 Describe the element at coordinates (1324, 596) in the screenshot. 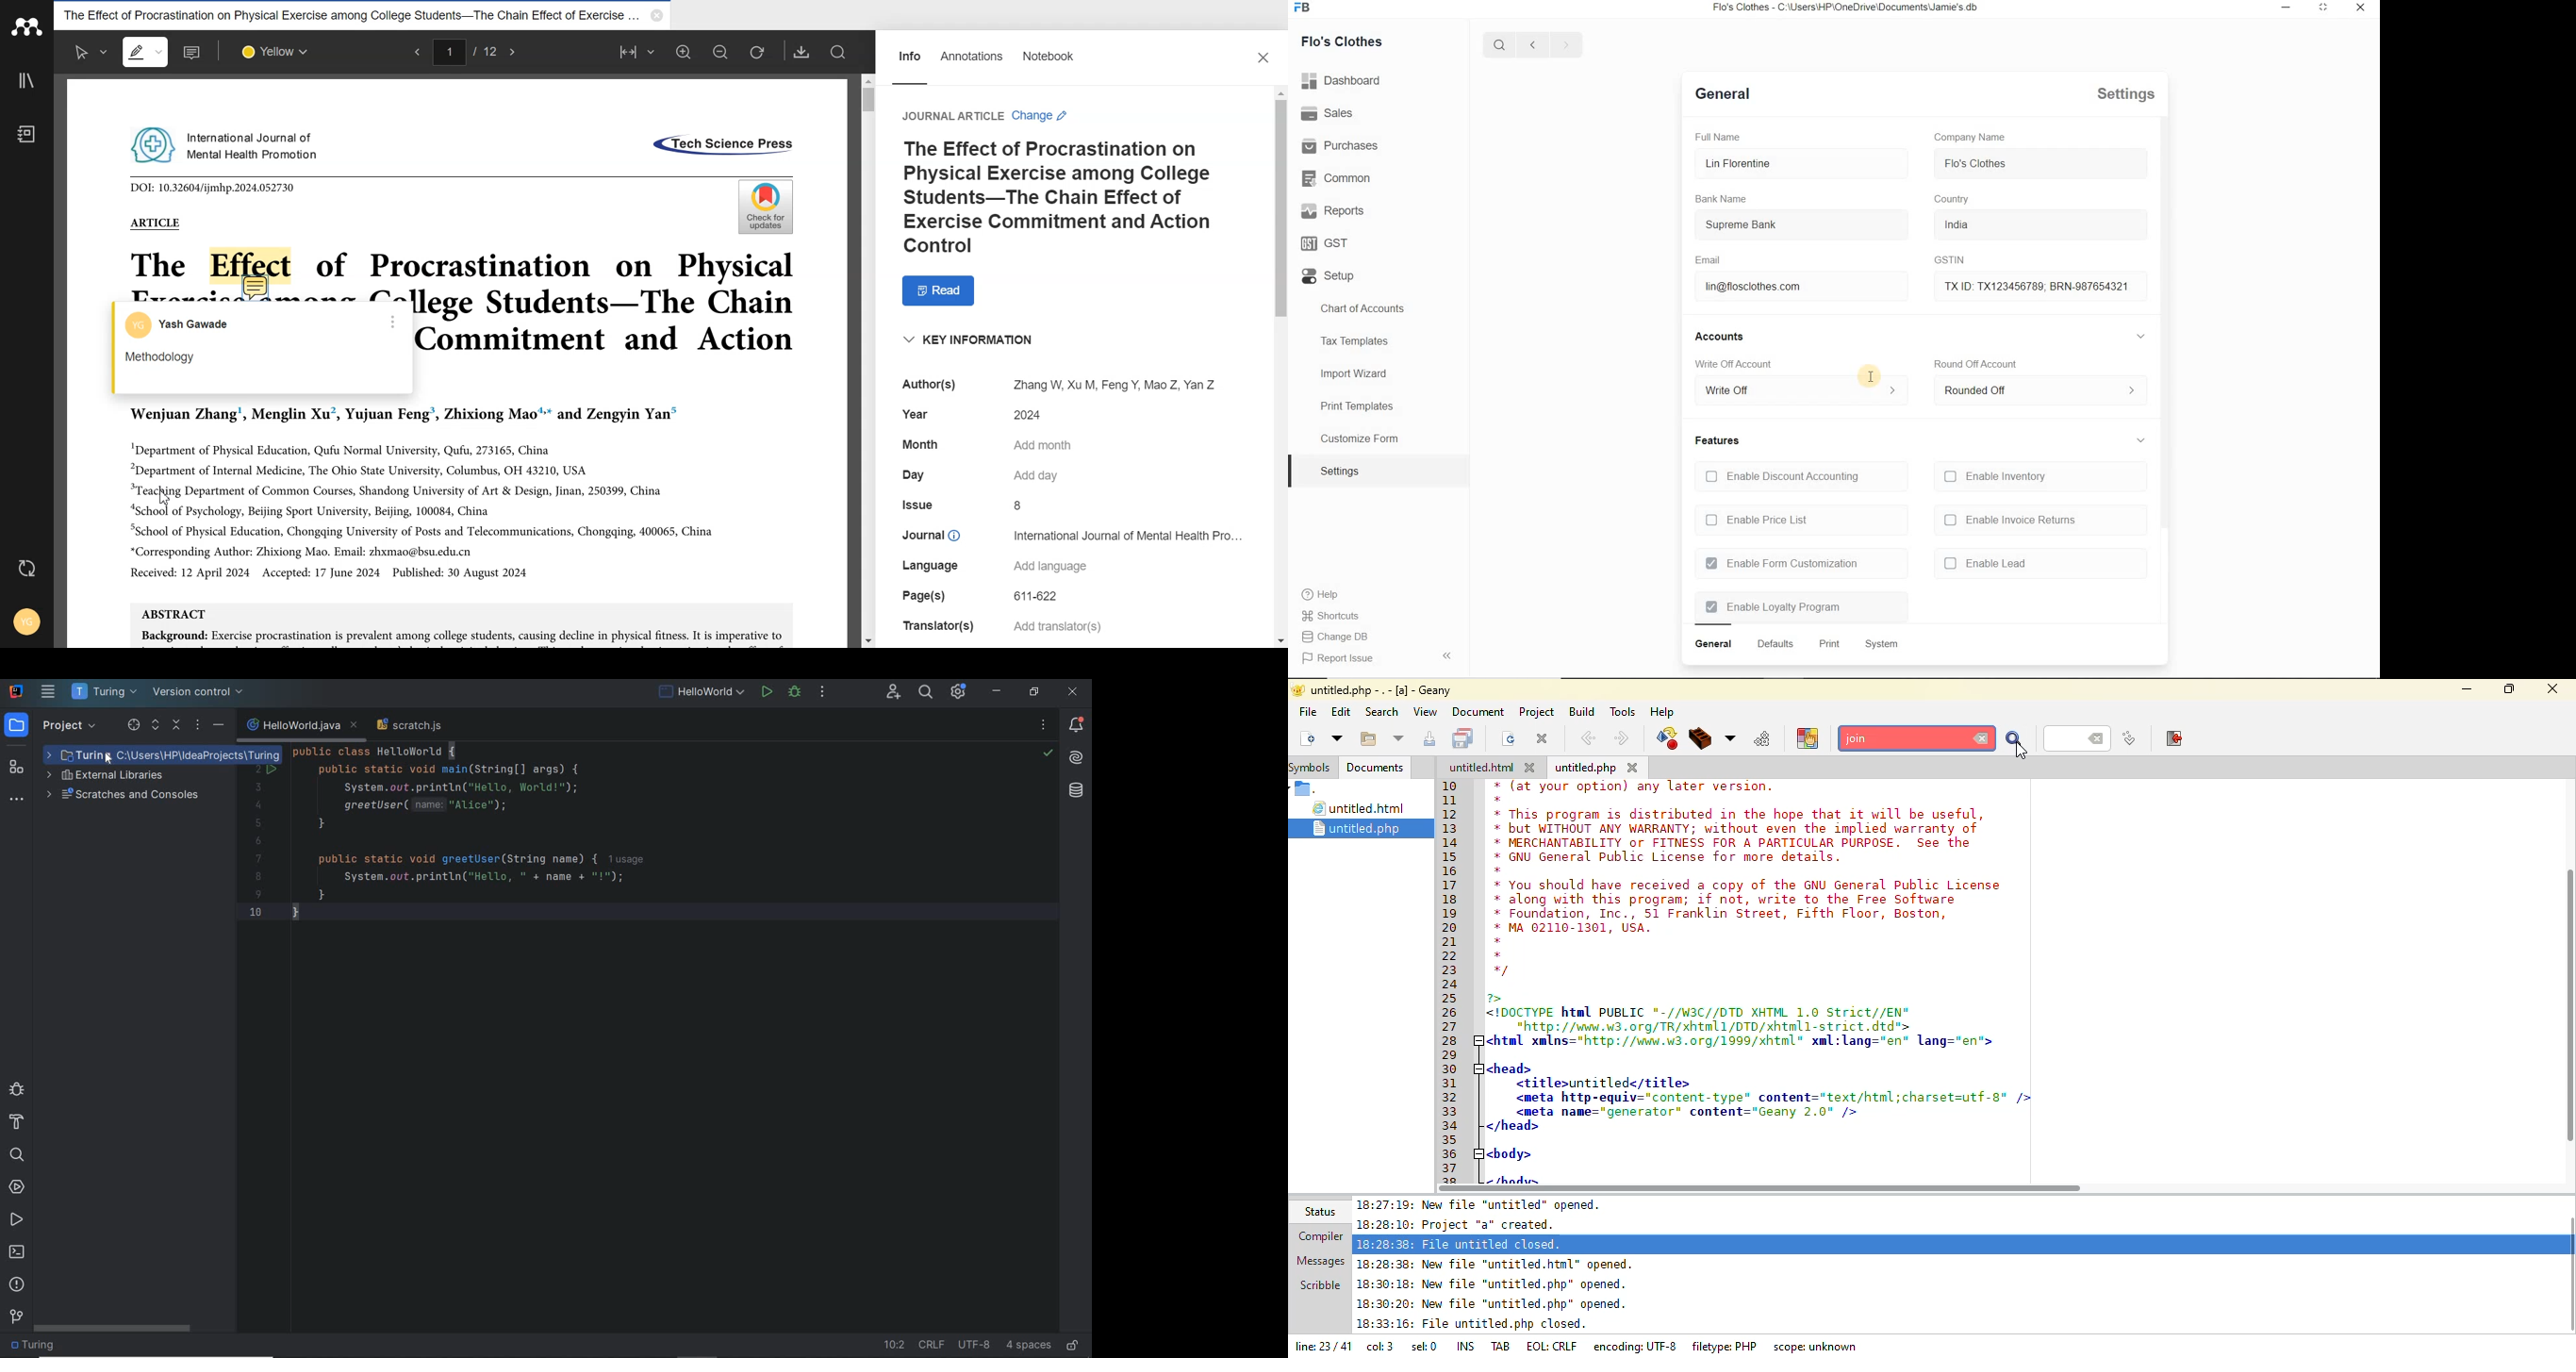

I see `Help` at that location.